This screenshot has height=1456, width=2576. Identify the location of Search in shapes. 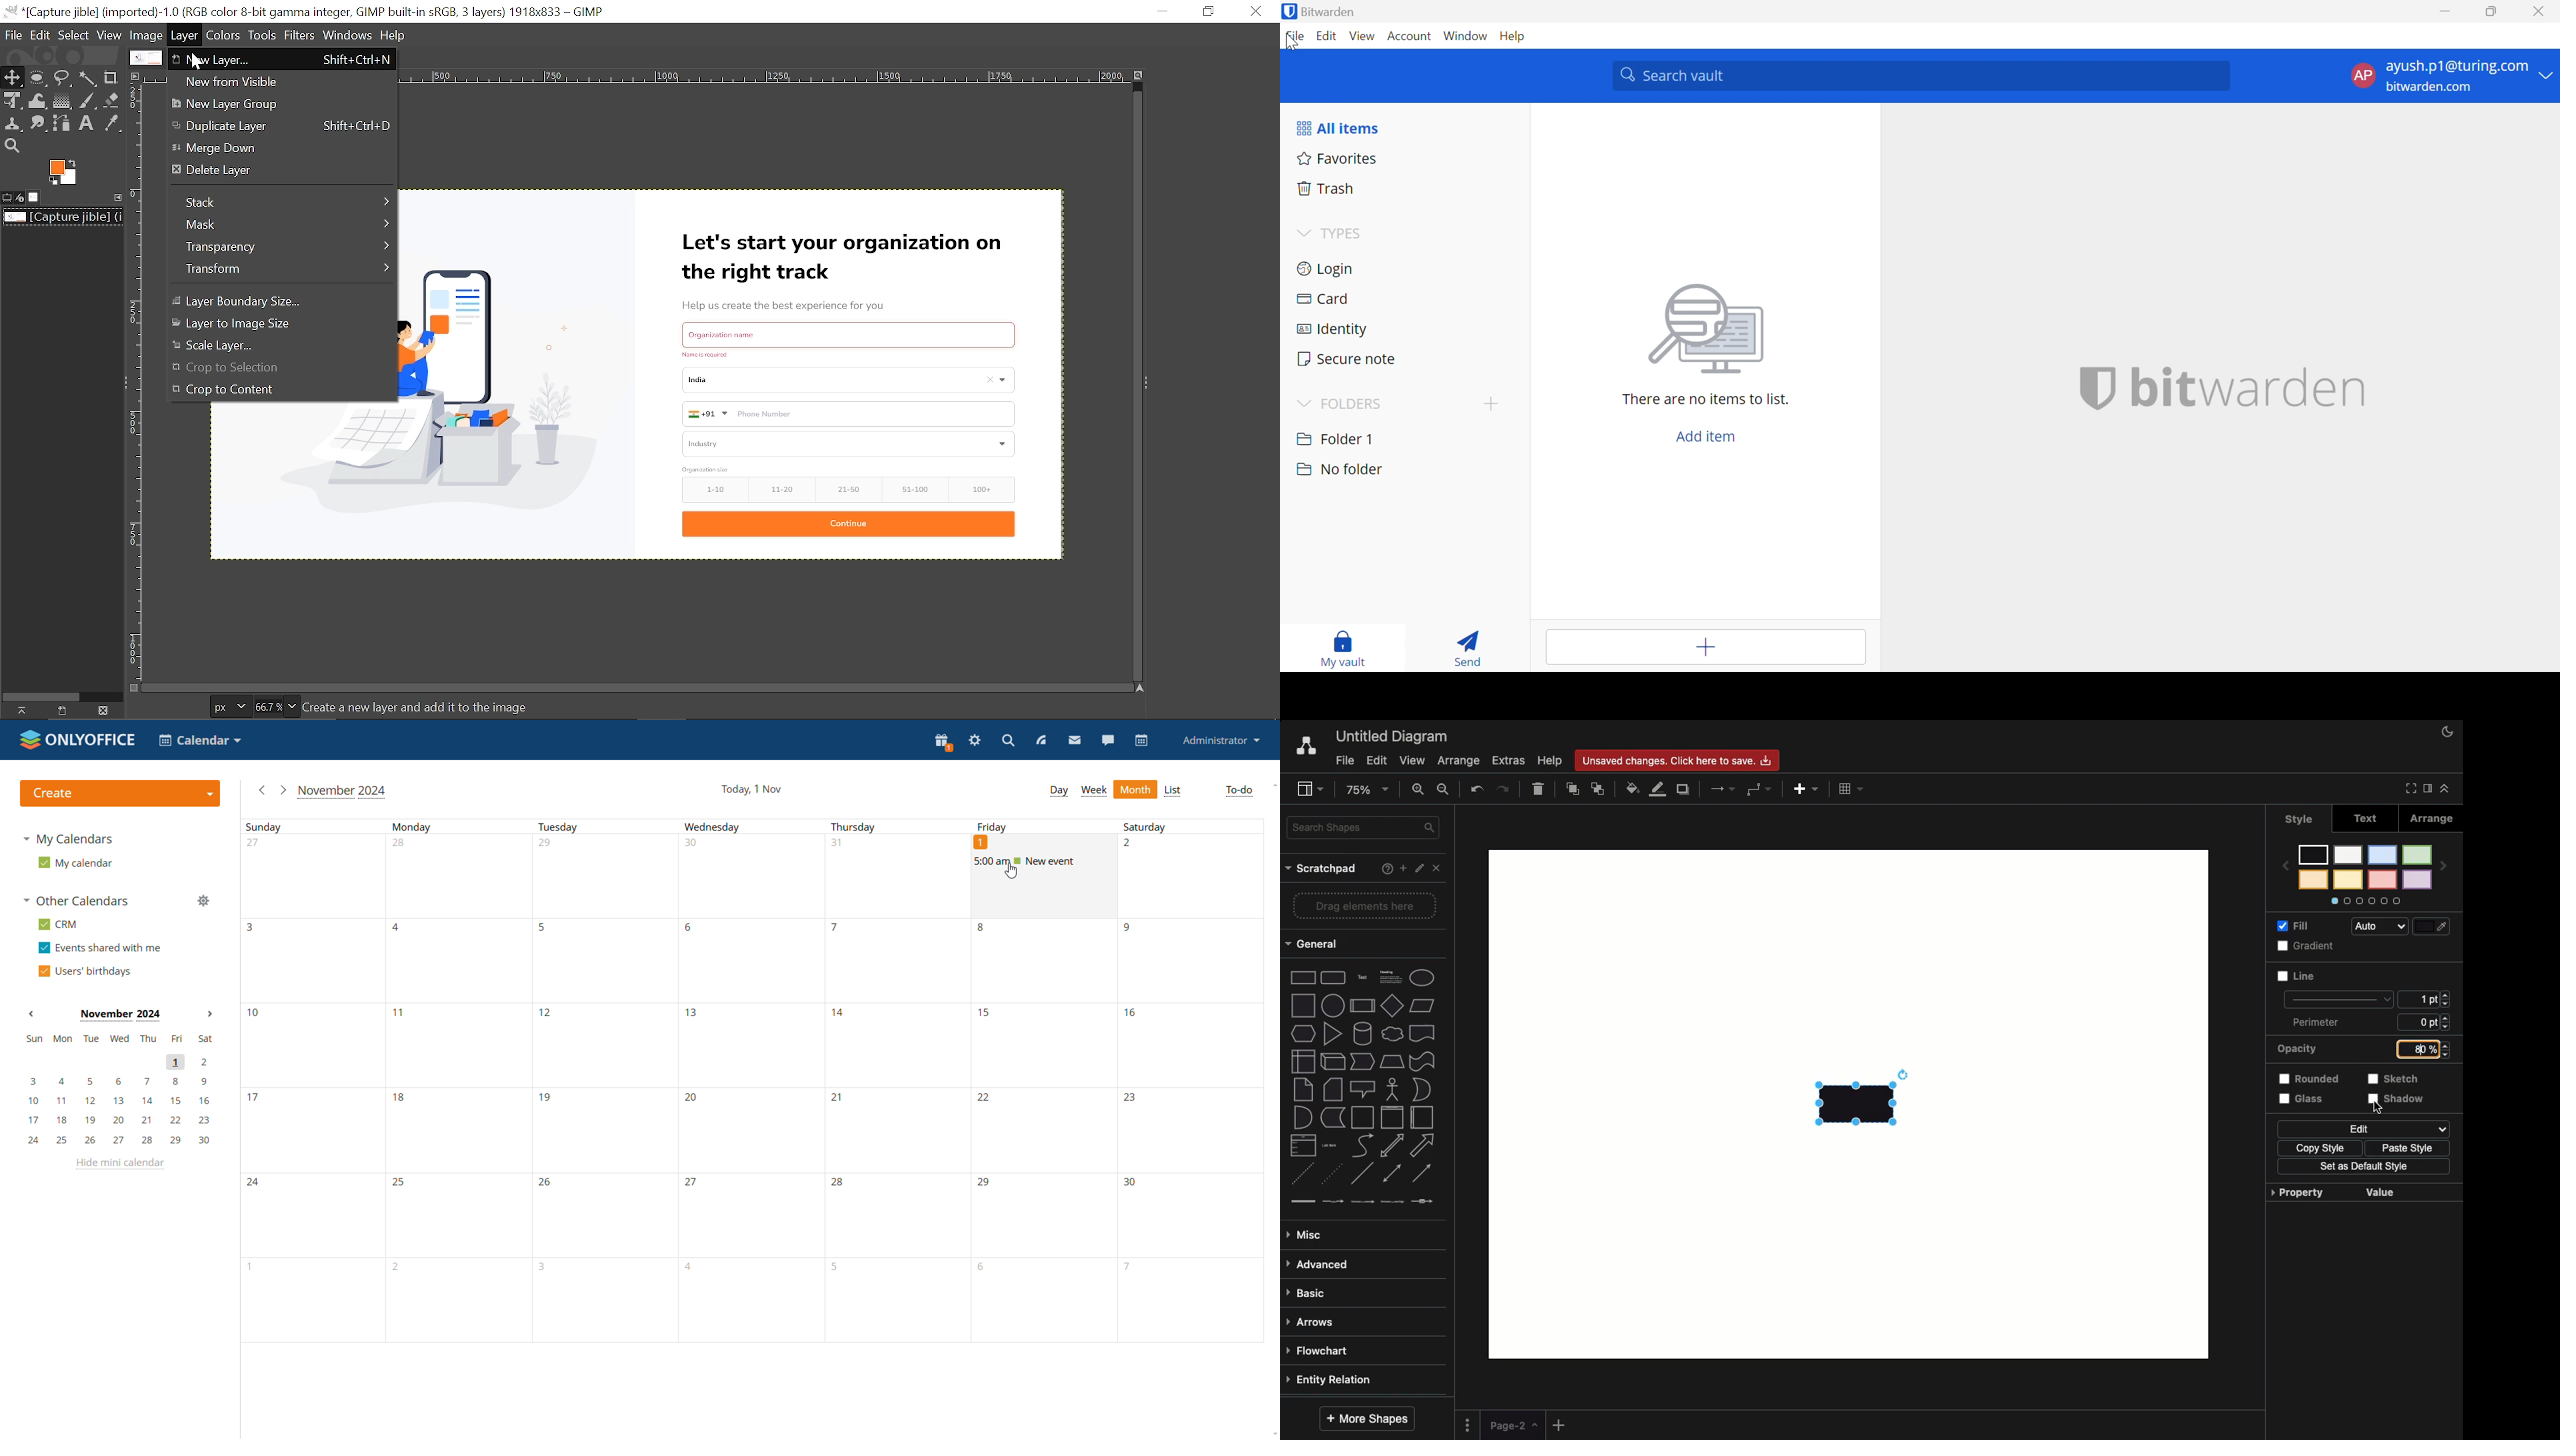
(1366, 827).